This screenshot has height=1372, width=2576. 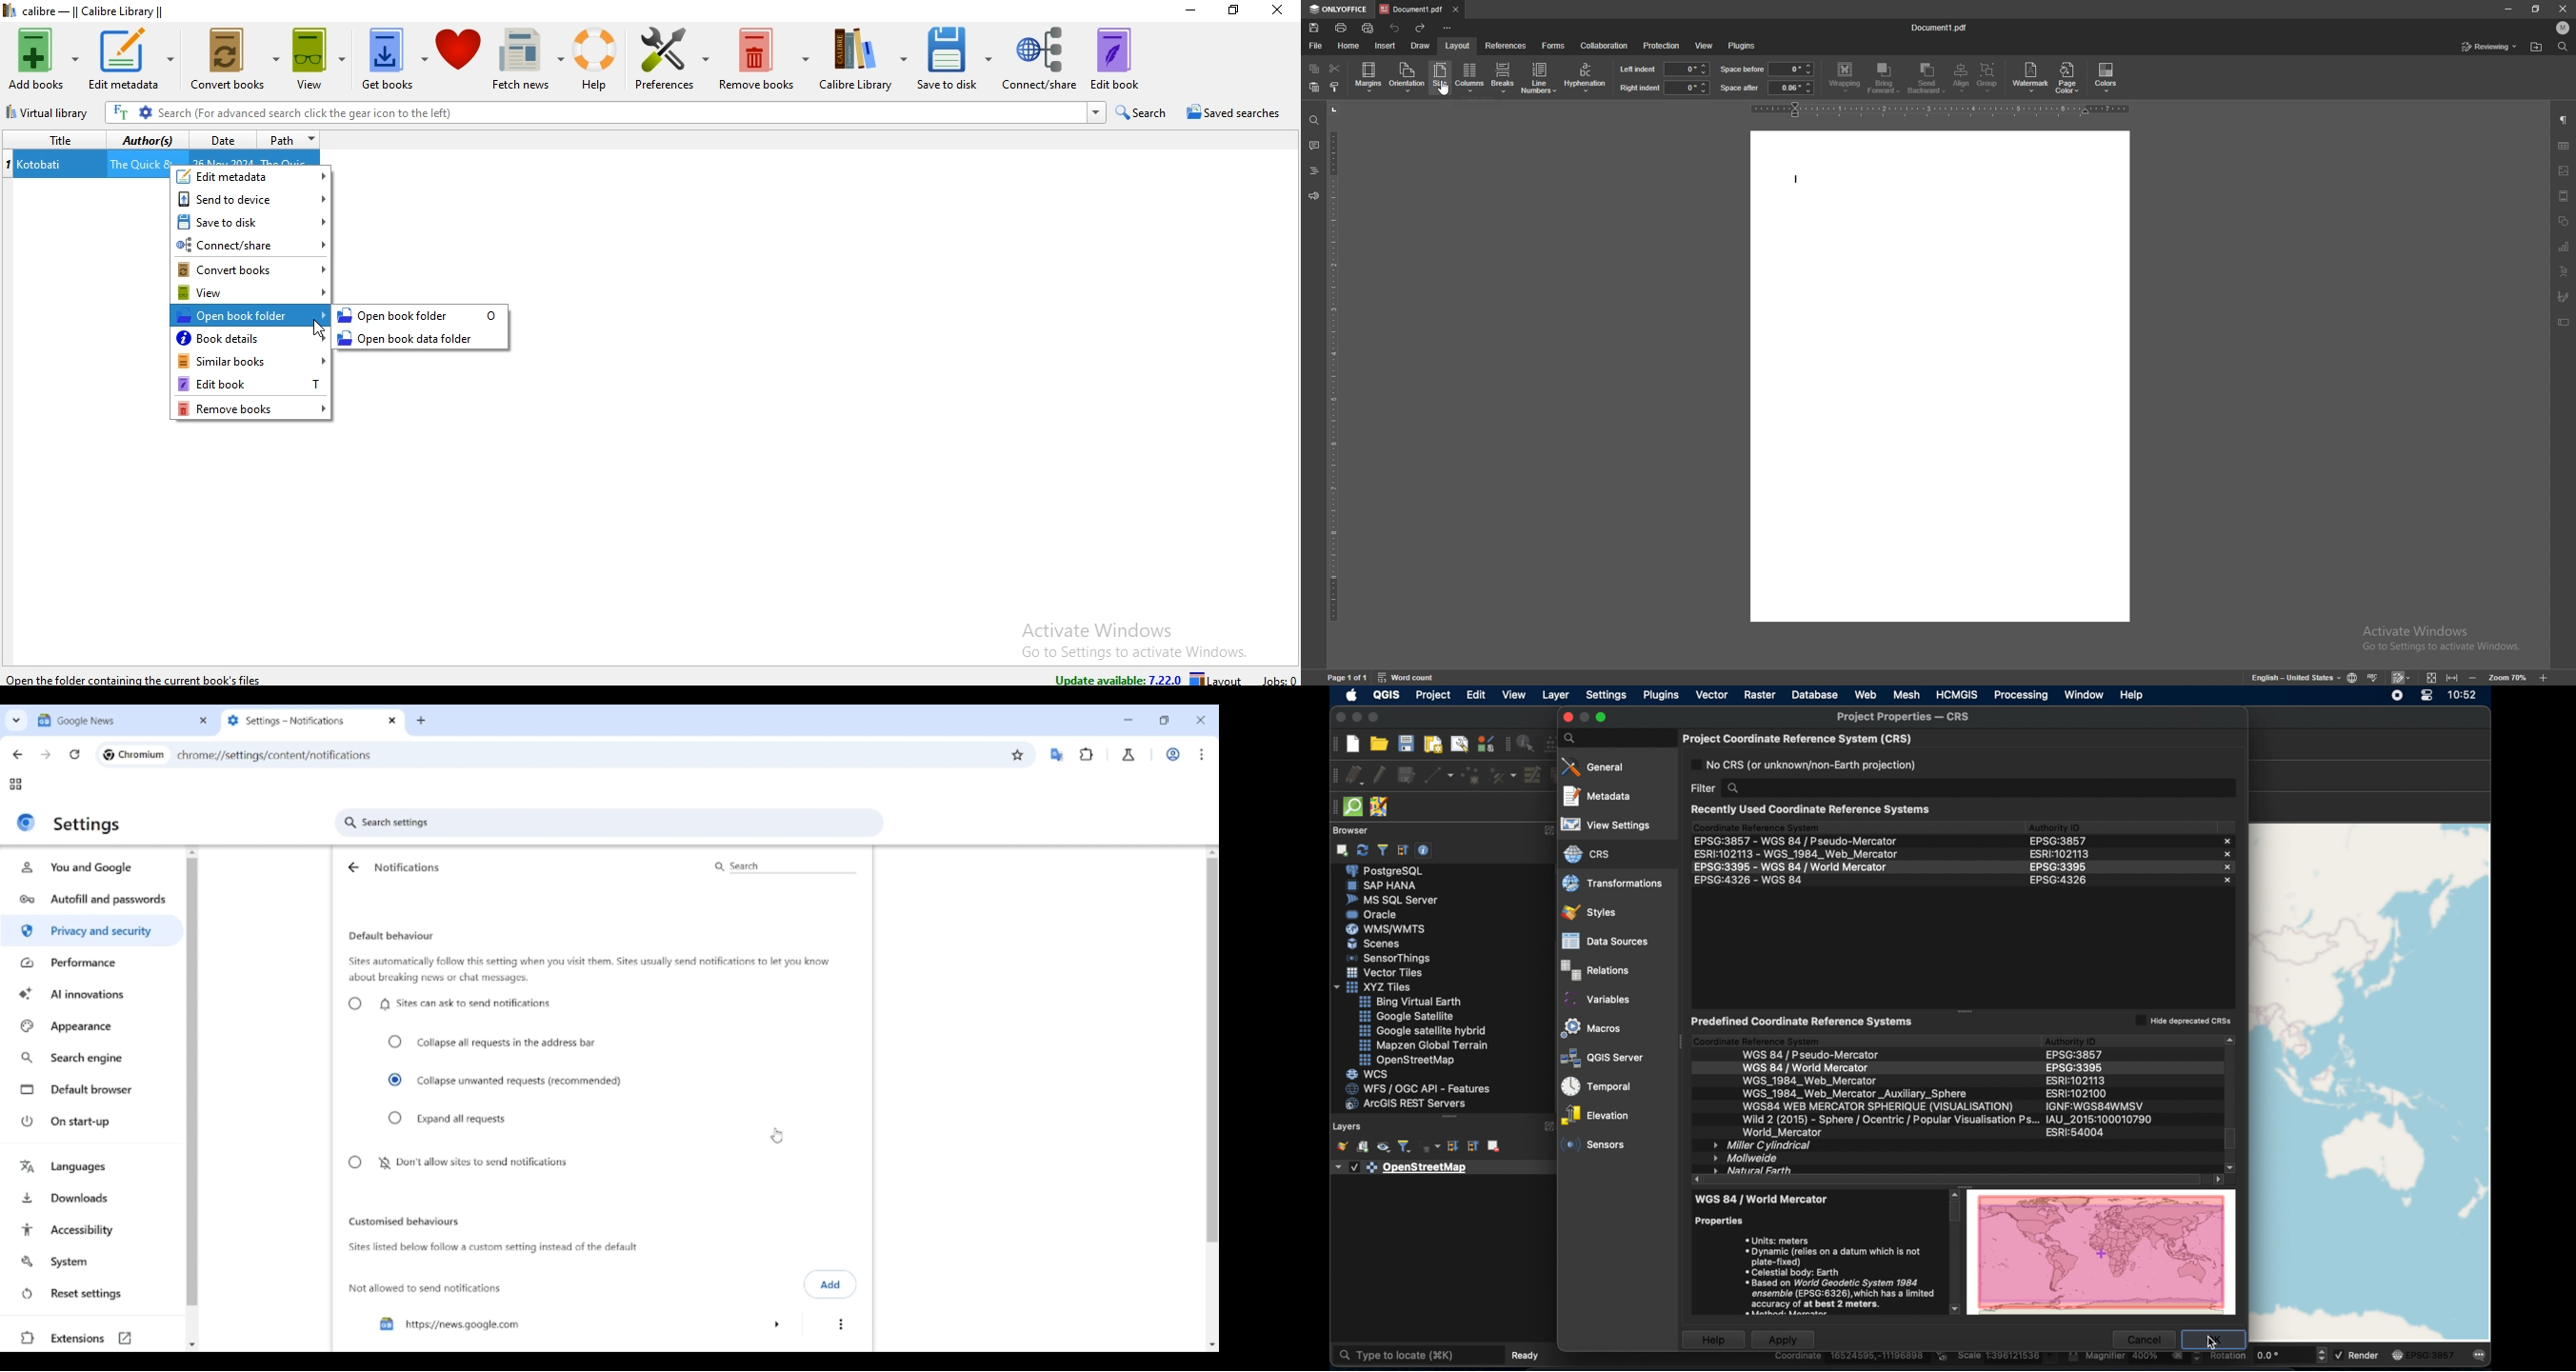 I want to click on Not allowed to send notifications, so click(x=426, y=1288).